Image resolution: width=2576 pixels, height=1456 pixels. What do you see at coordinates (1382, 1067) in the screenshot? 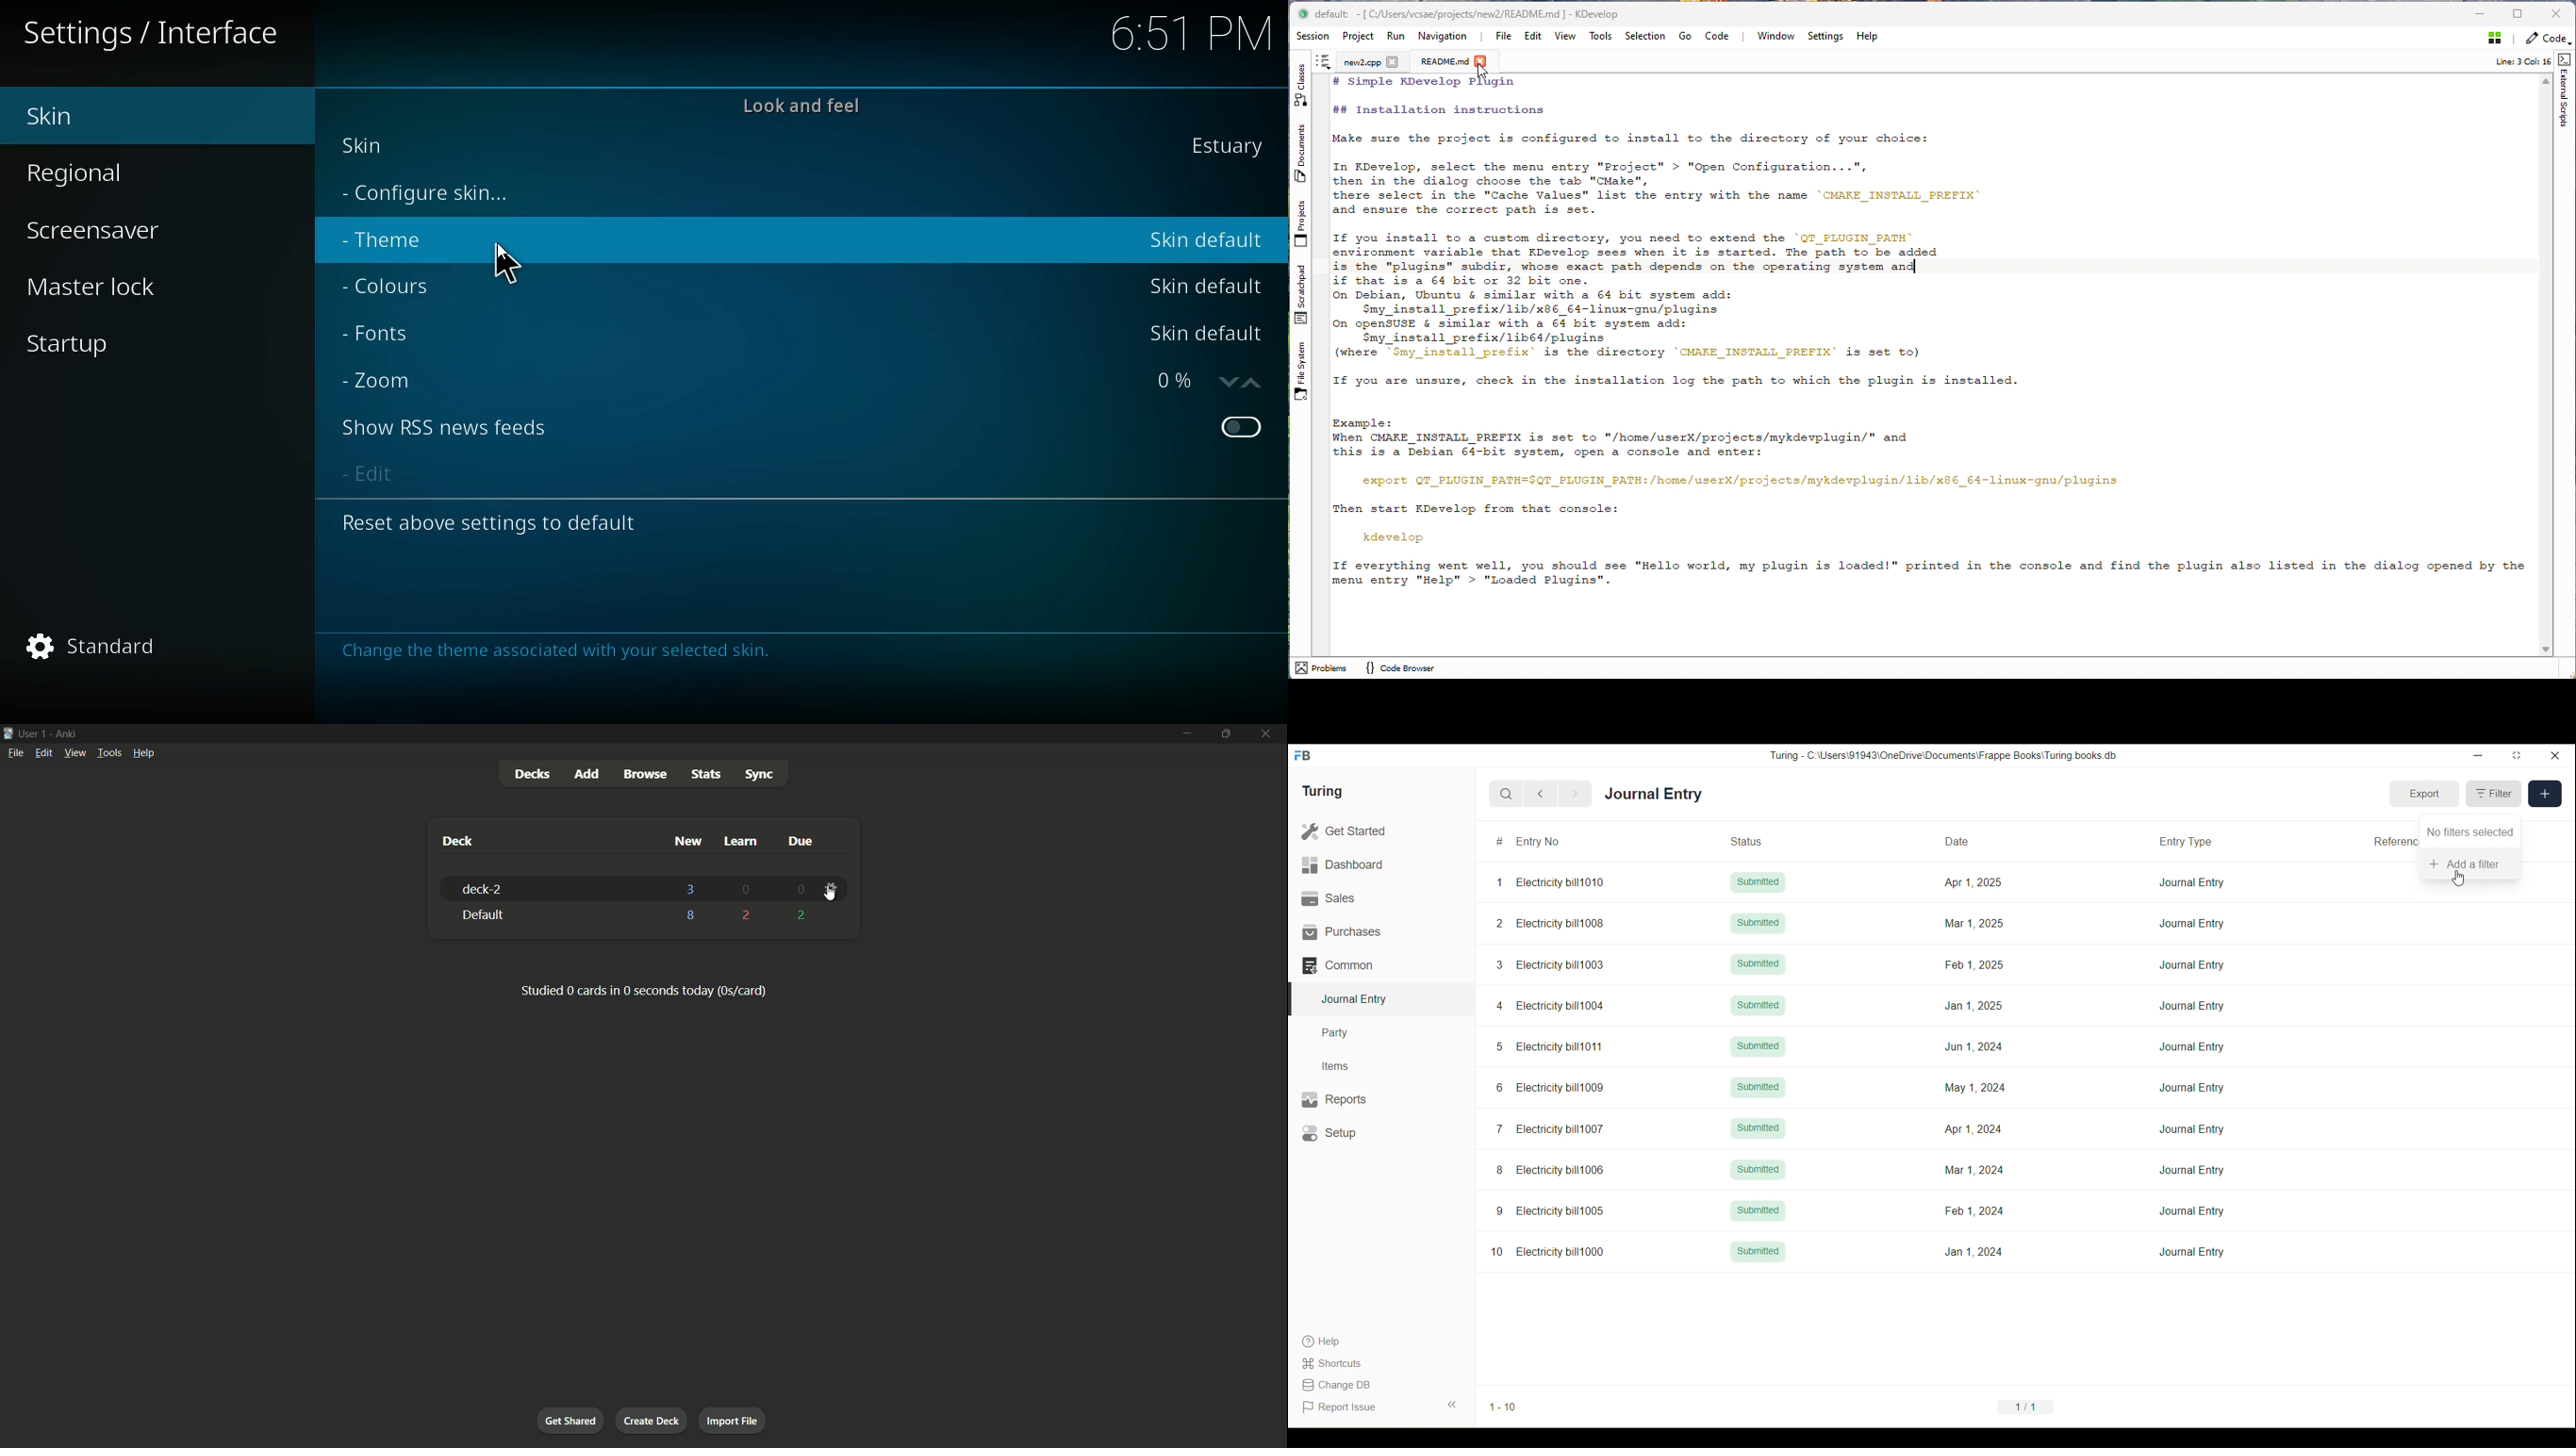
I see `Items` at bounding box center [1382, 1067].